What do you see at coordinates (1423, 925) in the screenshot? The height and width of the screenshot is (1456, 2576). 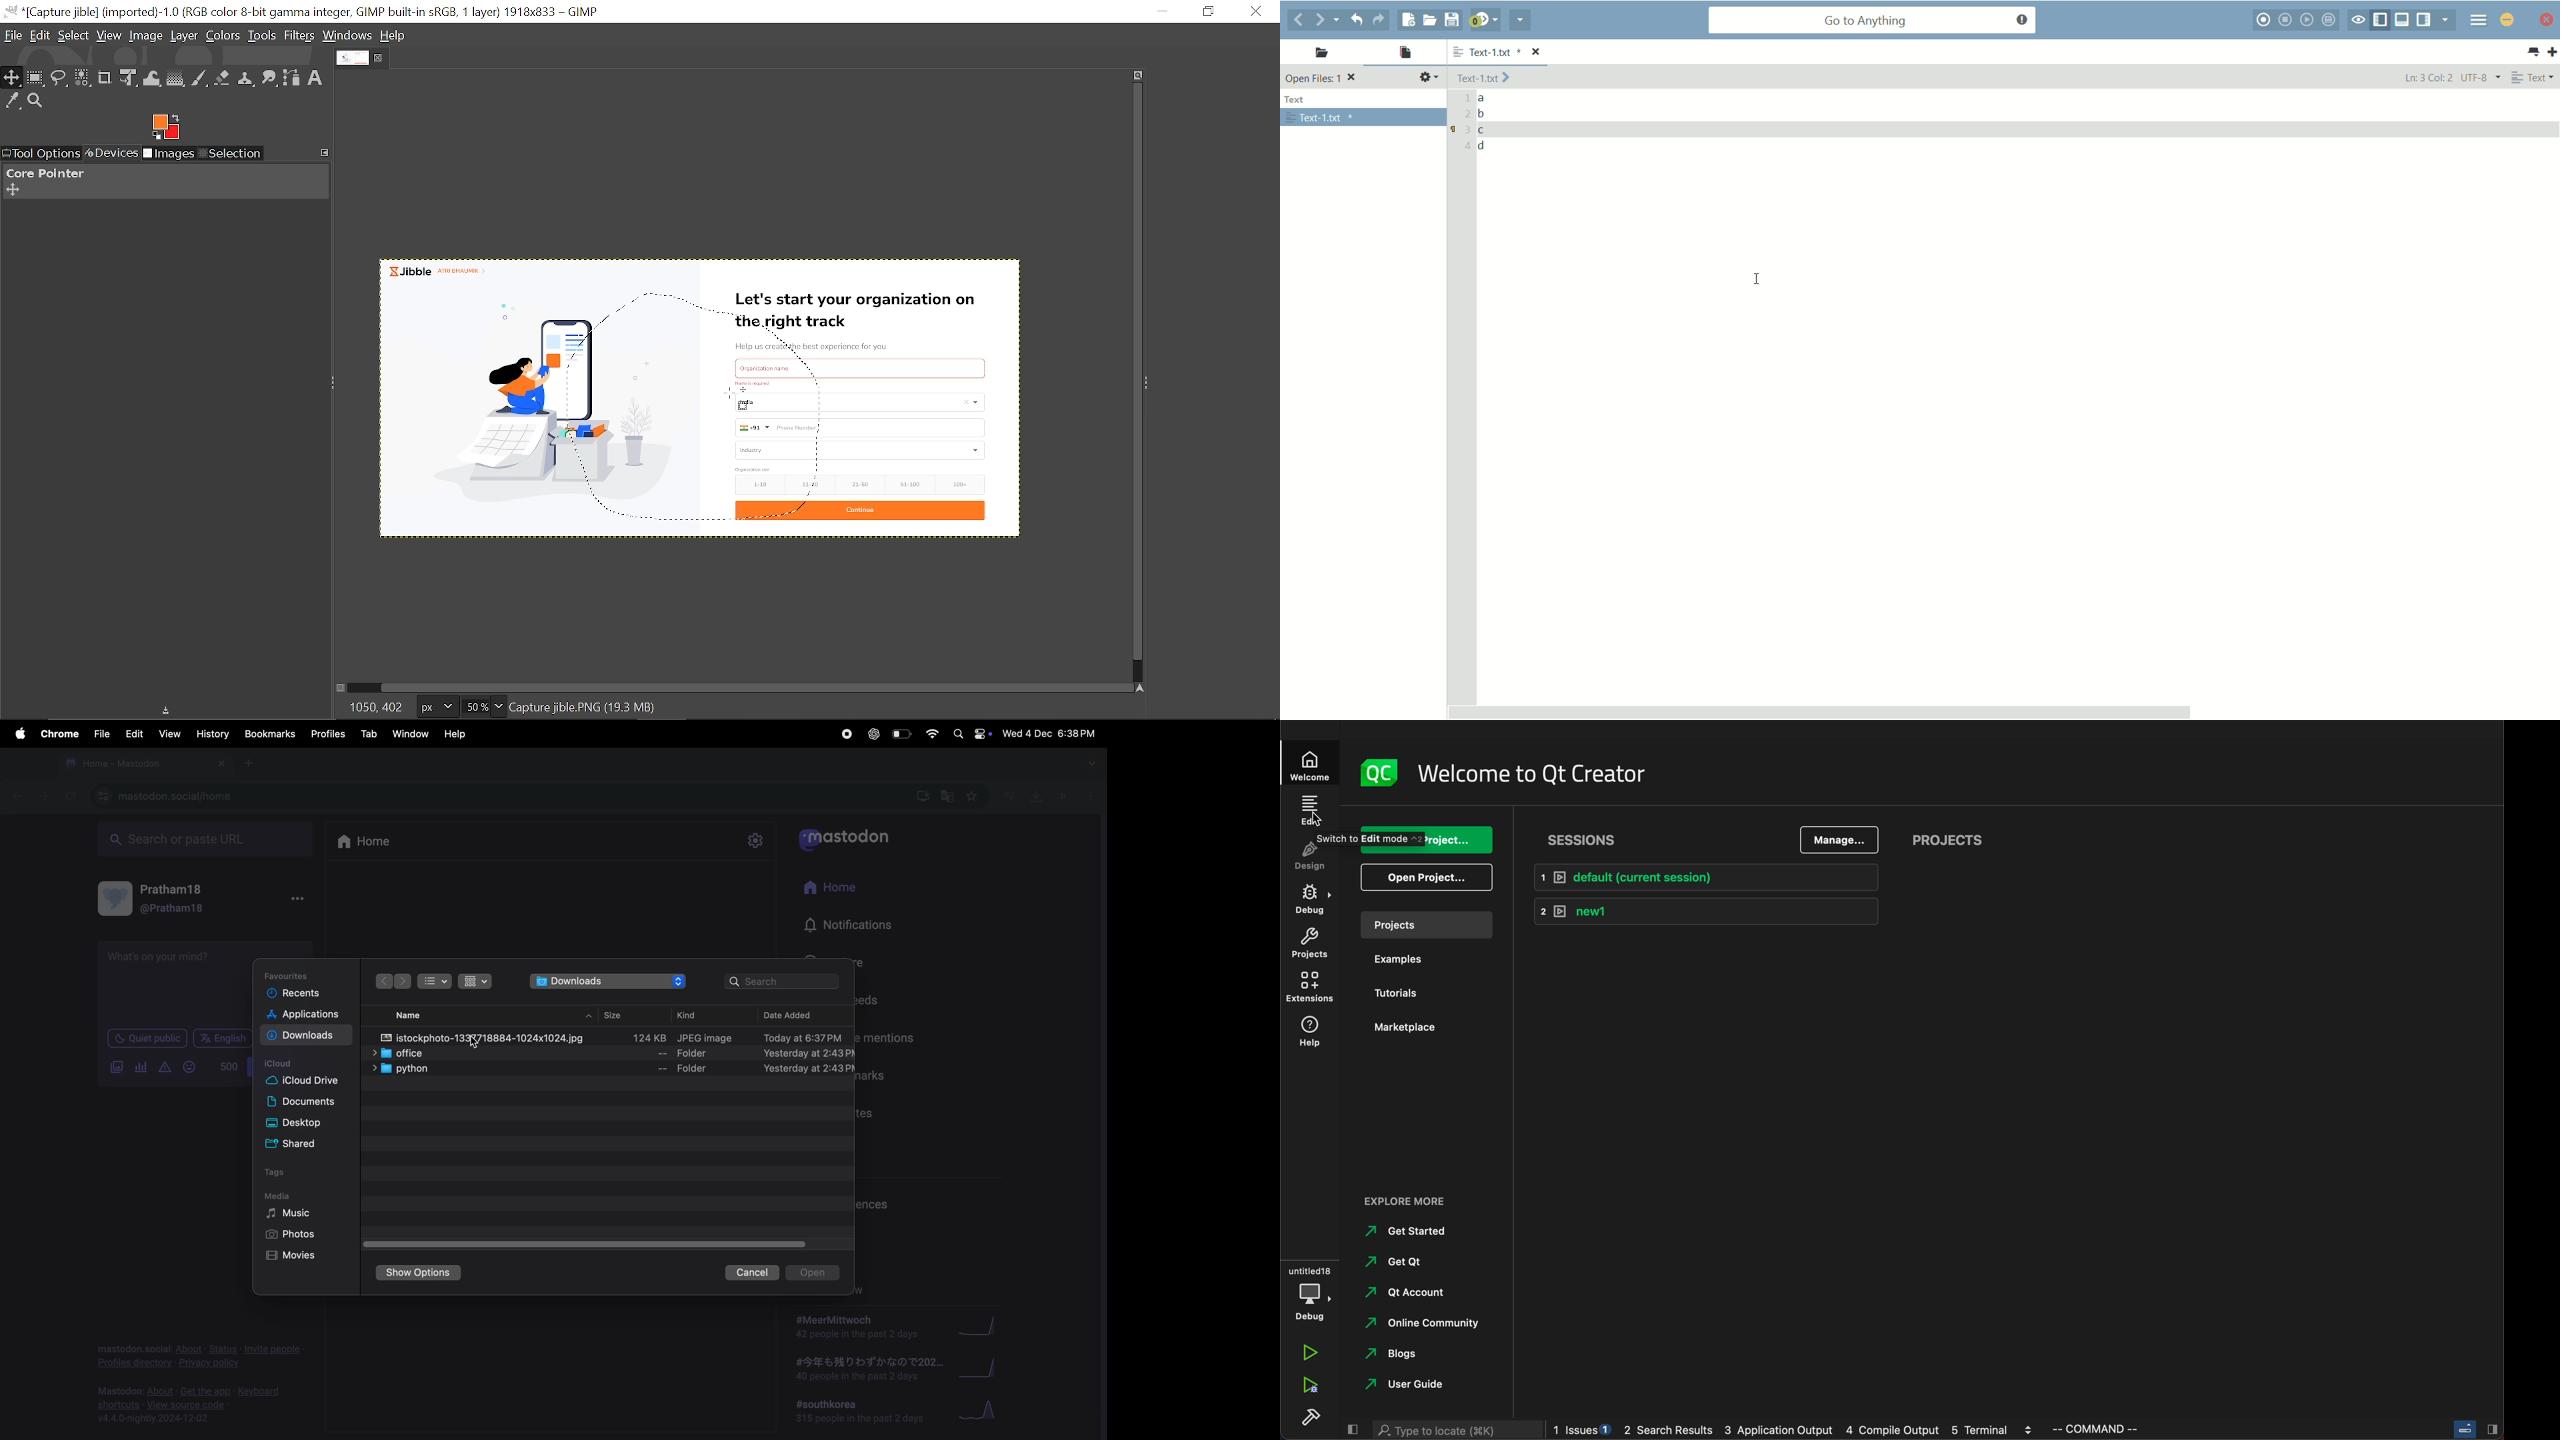 I see `projects` at bounding box center [1423, 925].